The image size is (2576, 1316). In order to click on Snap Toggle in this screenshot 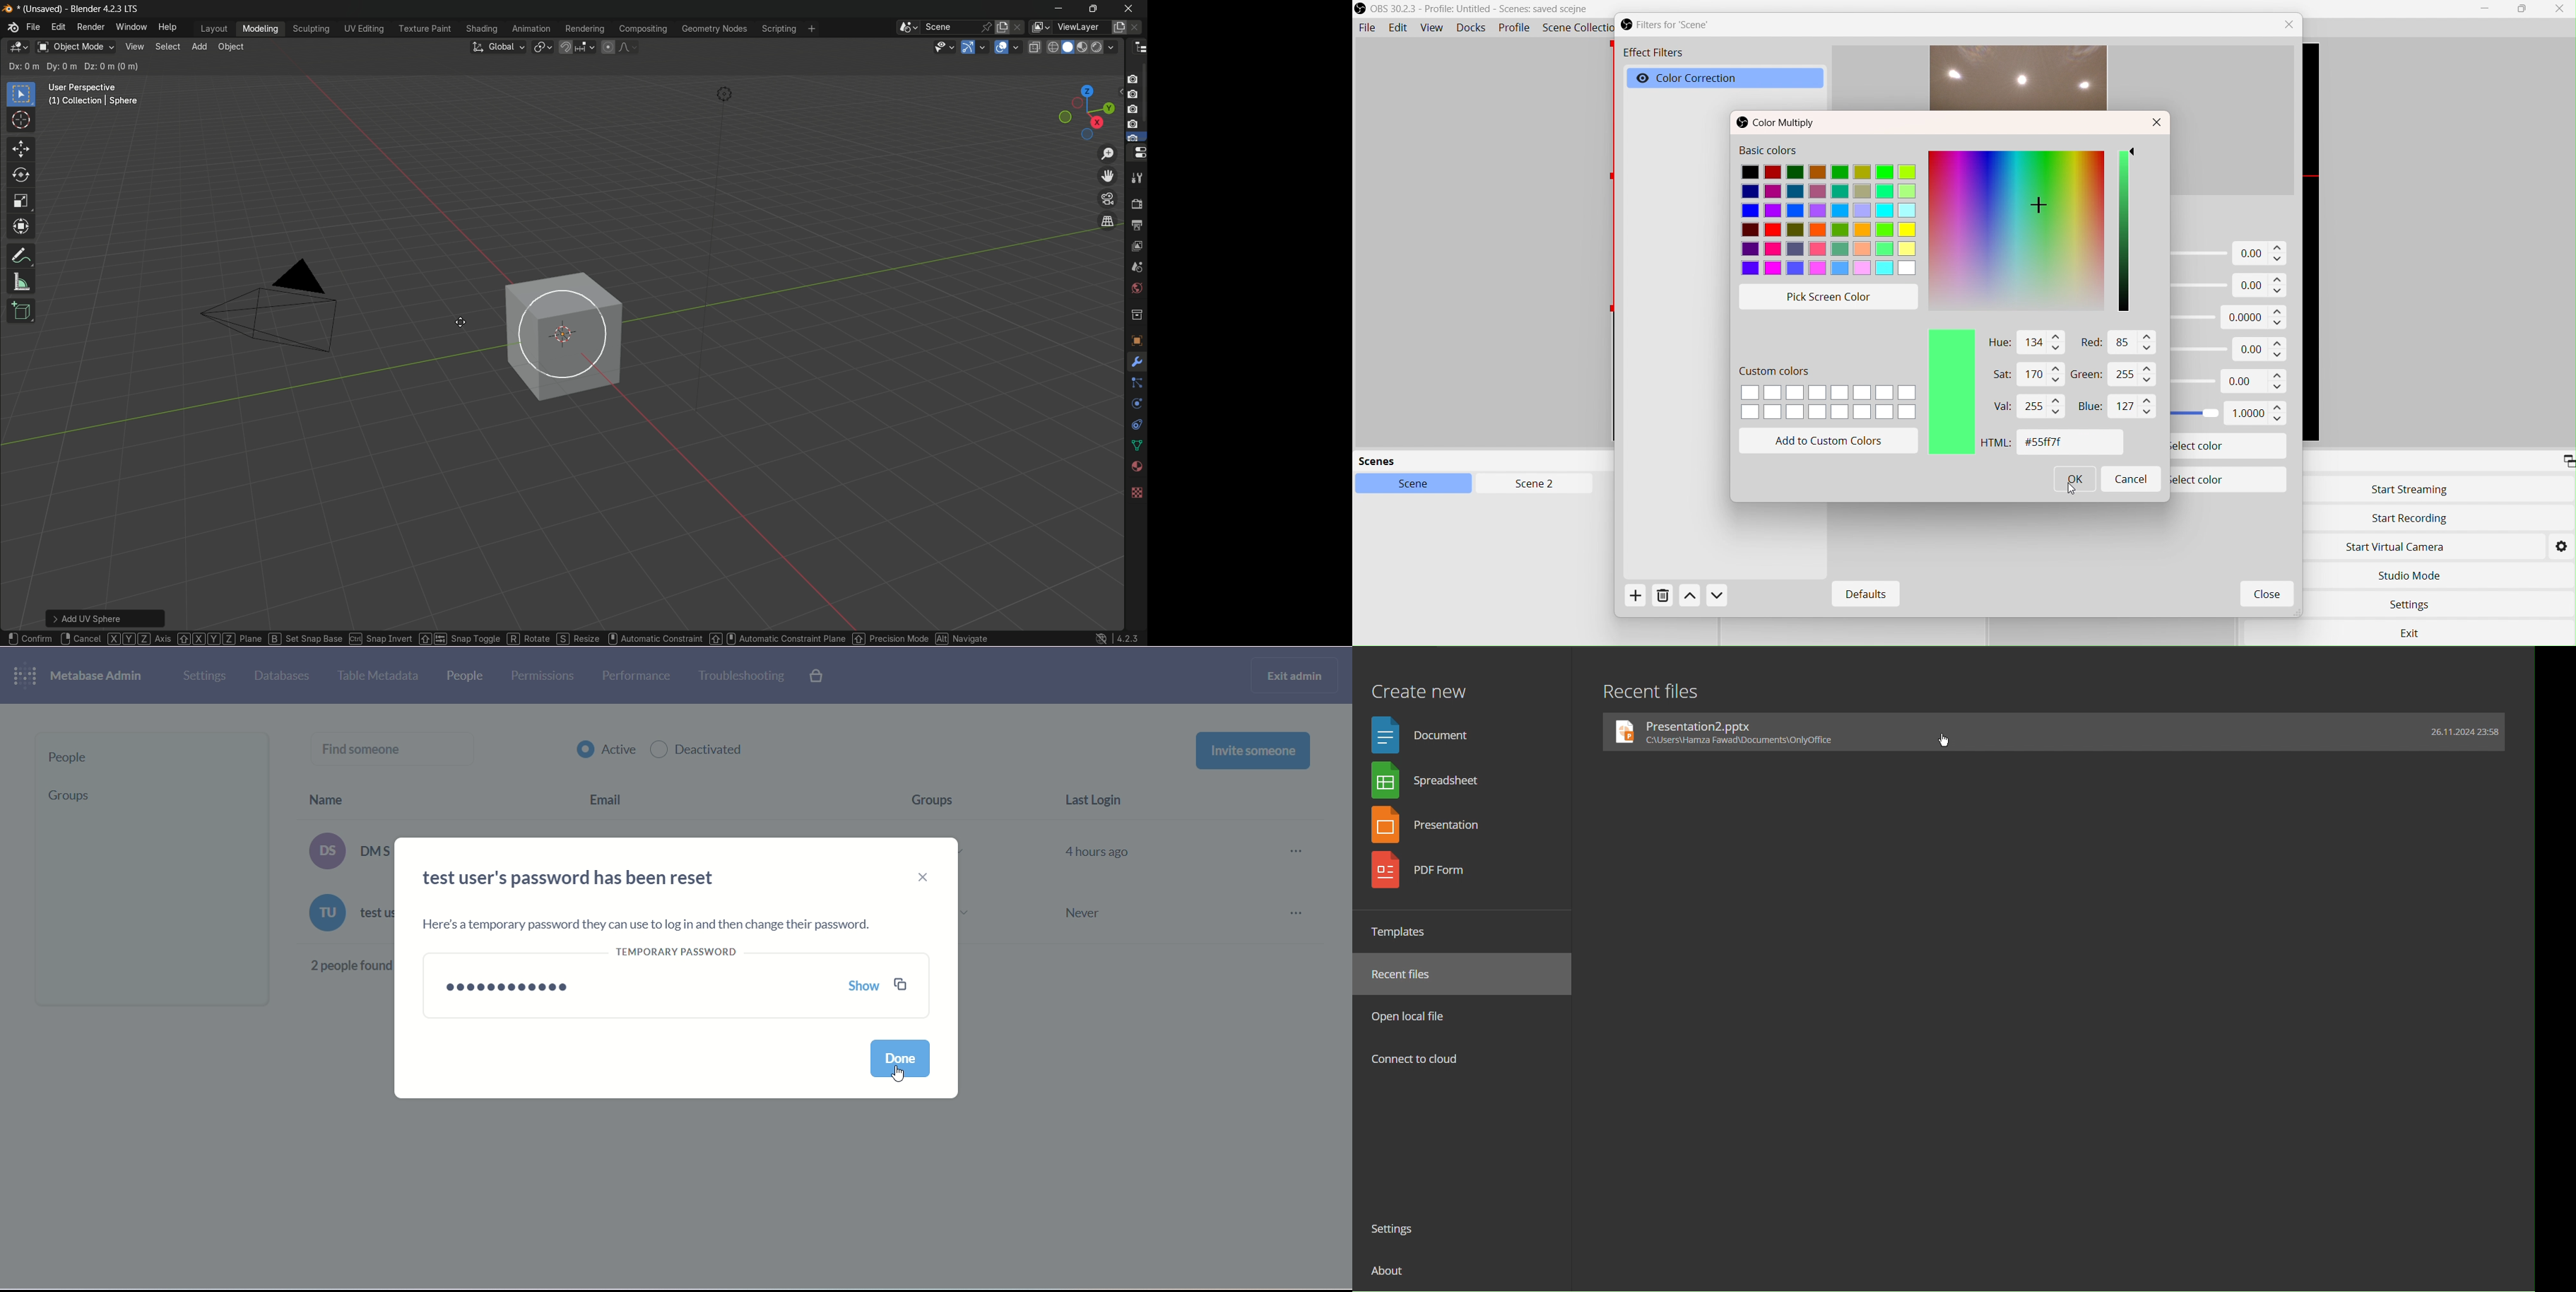, I will do `click(459, 638)`.